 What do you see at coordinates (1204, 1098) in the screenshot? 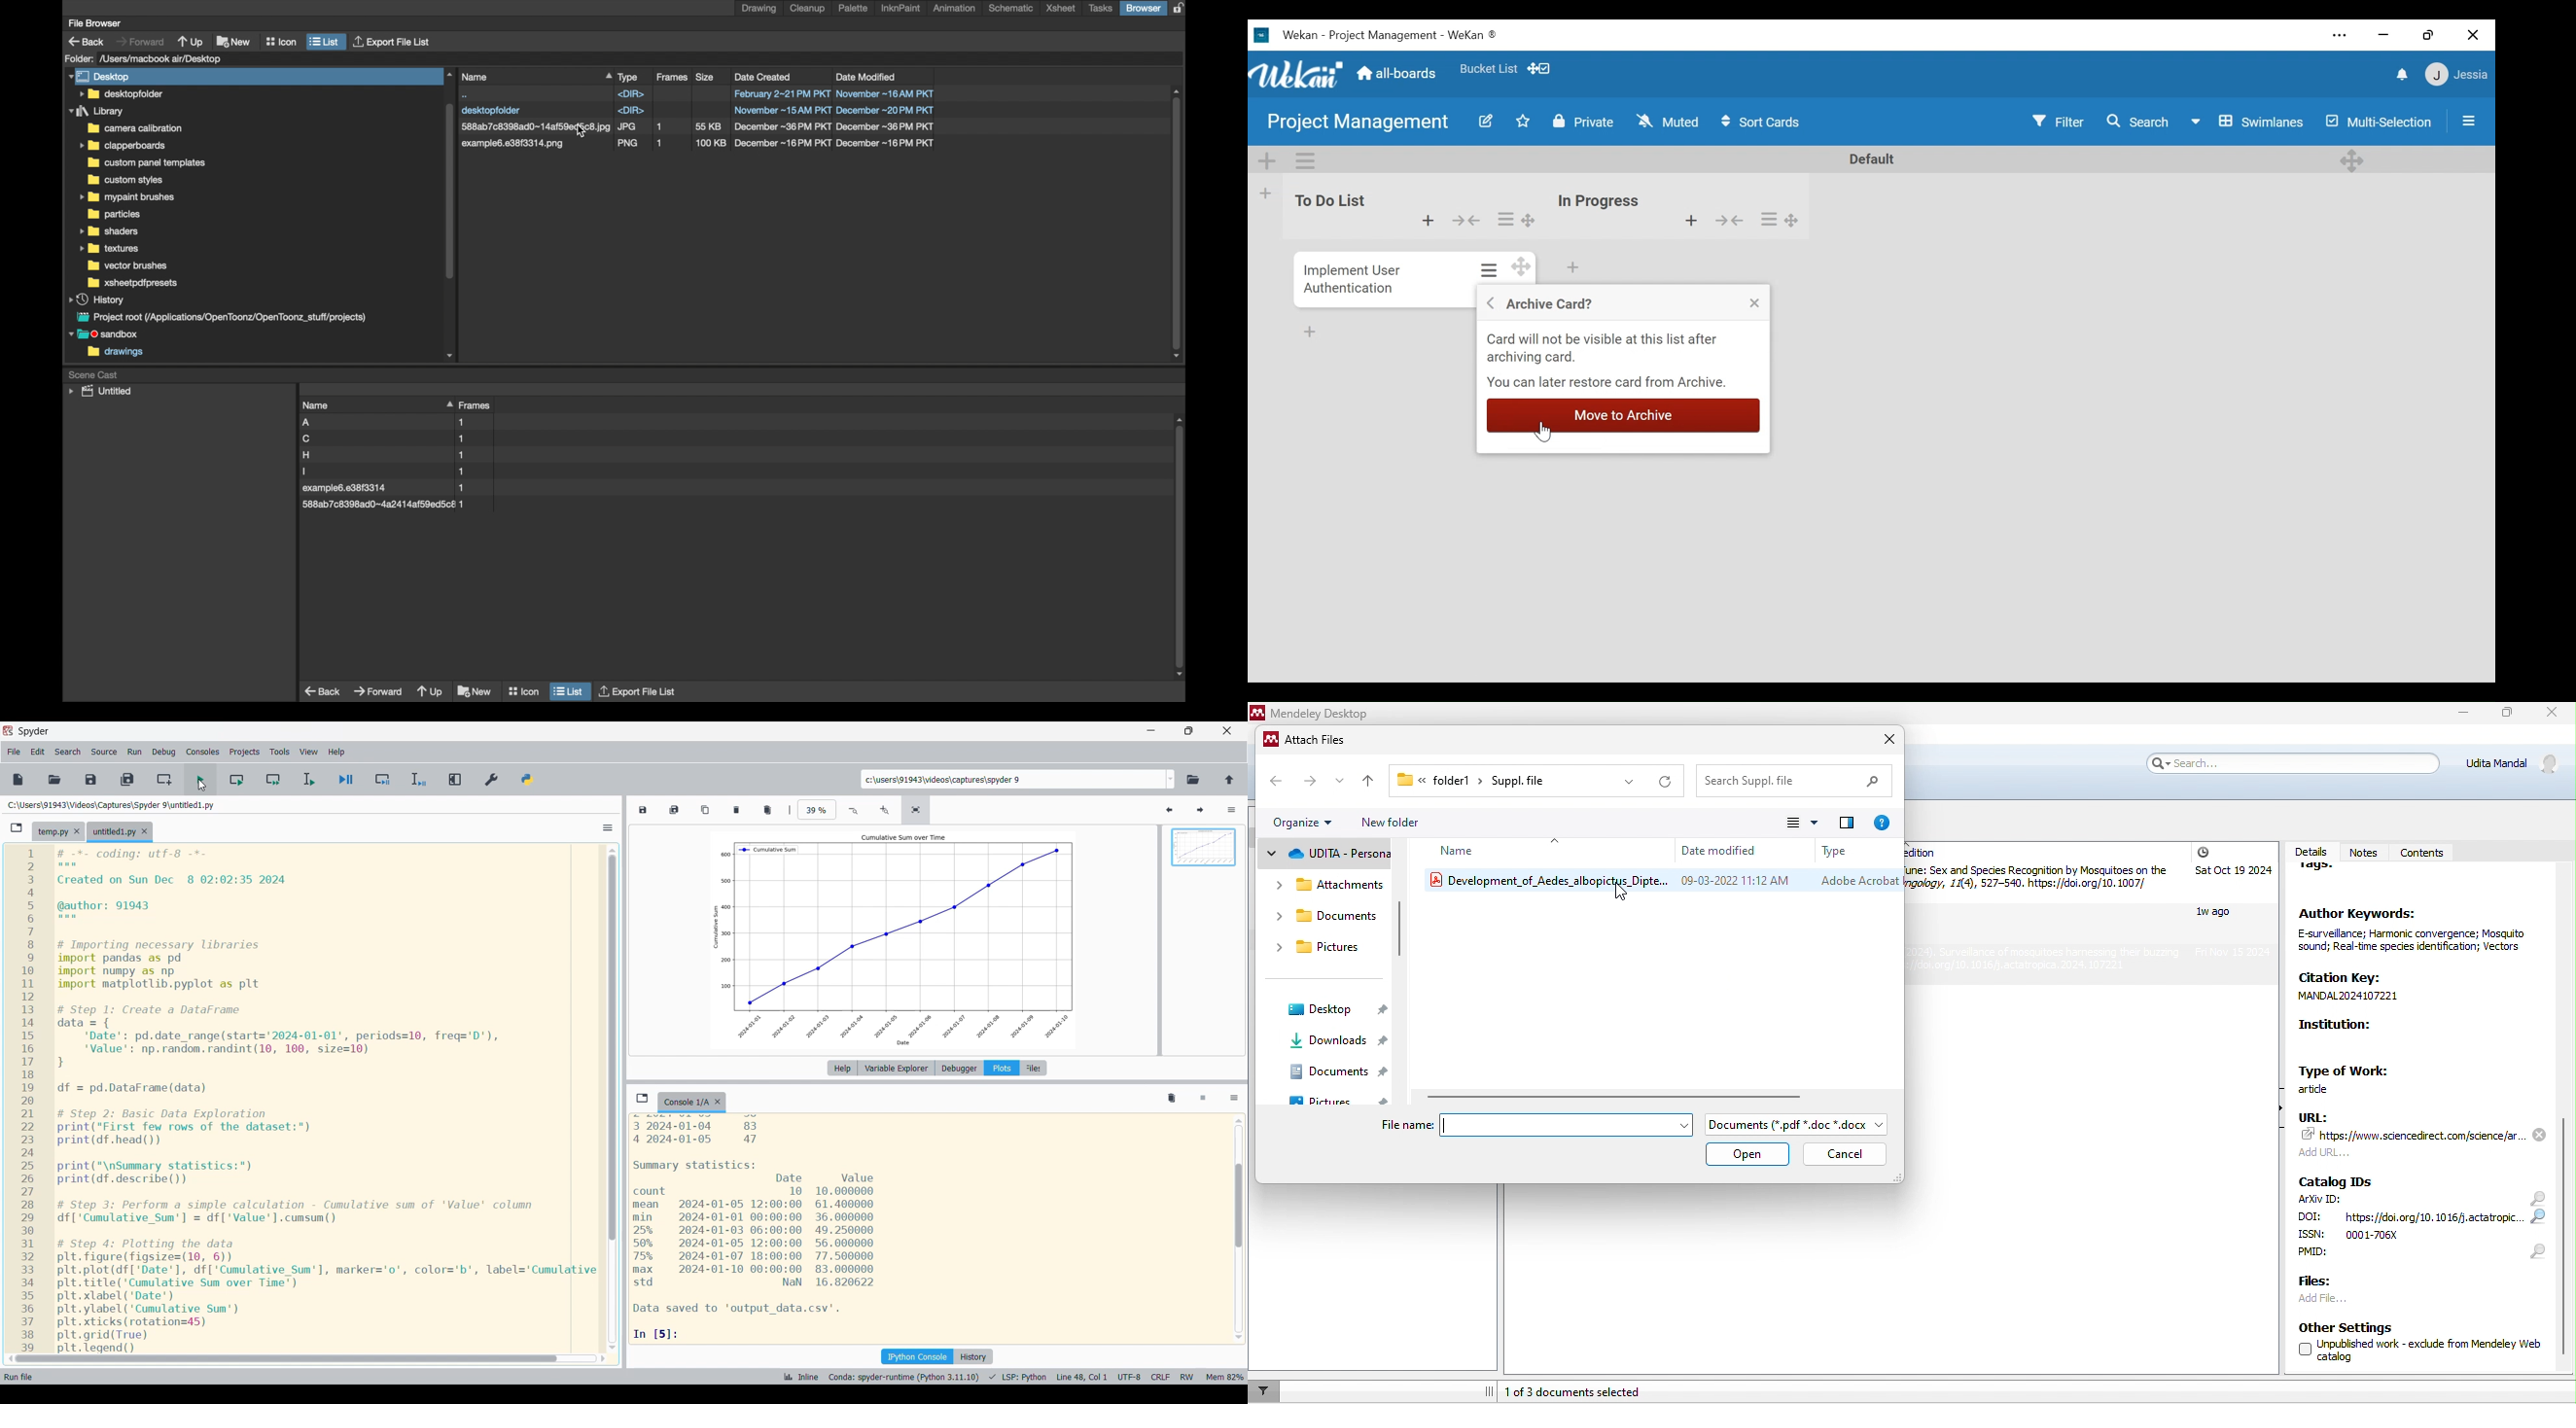
I see `Interrupt kernel` at bounding box center [1204, 1098].